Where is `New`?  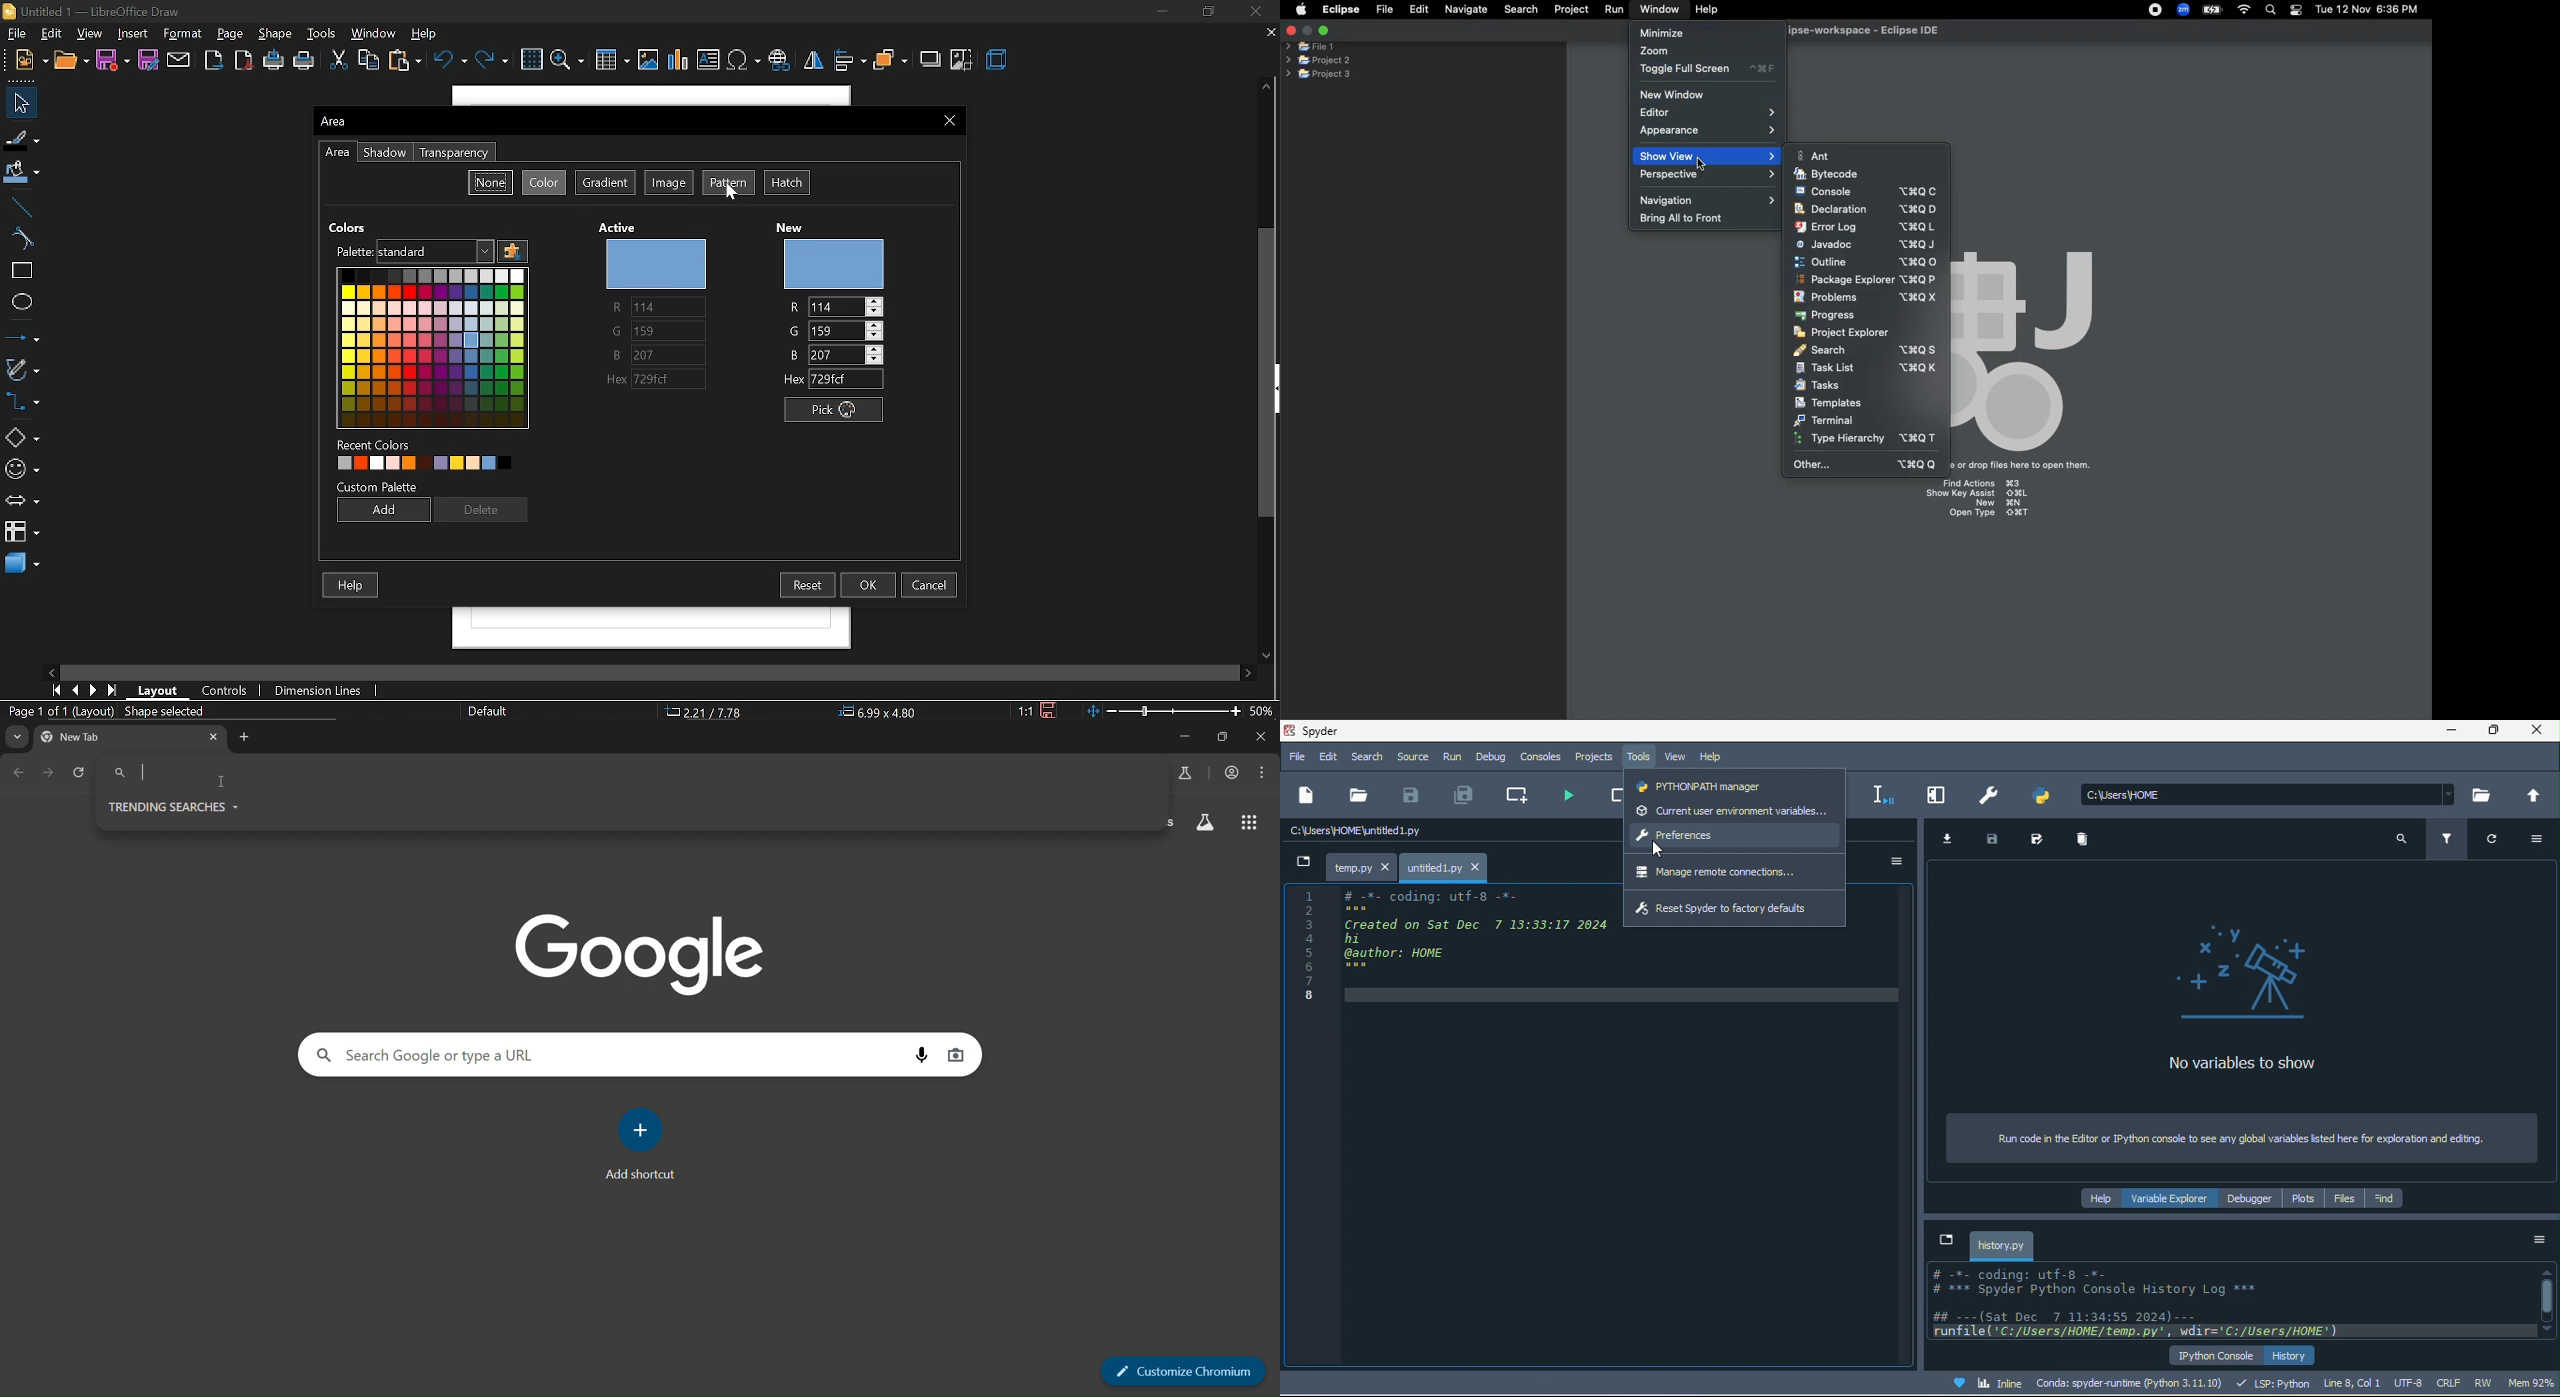
New is located at coordinates (25, 59).